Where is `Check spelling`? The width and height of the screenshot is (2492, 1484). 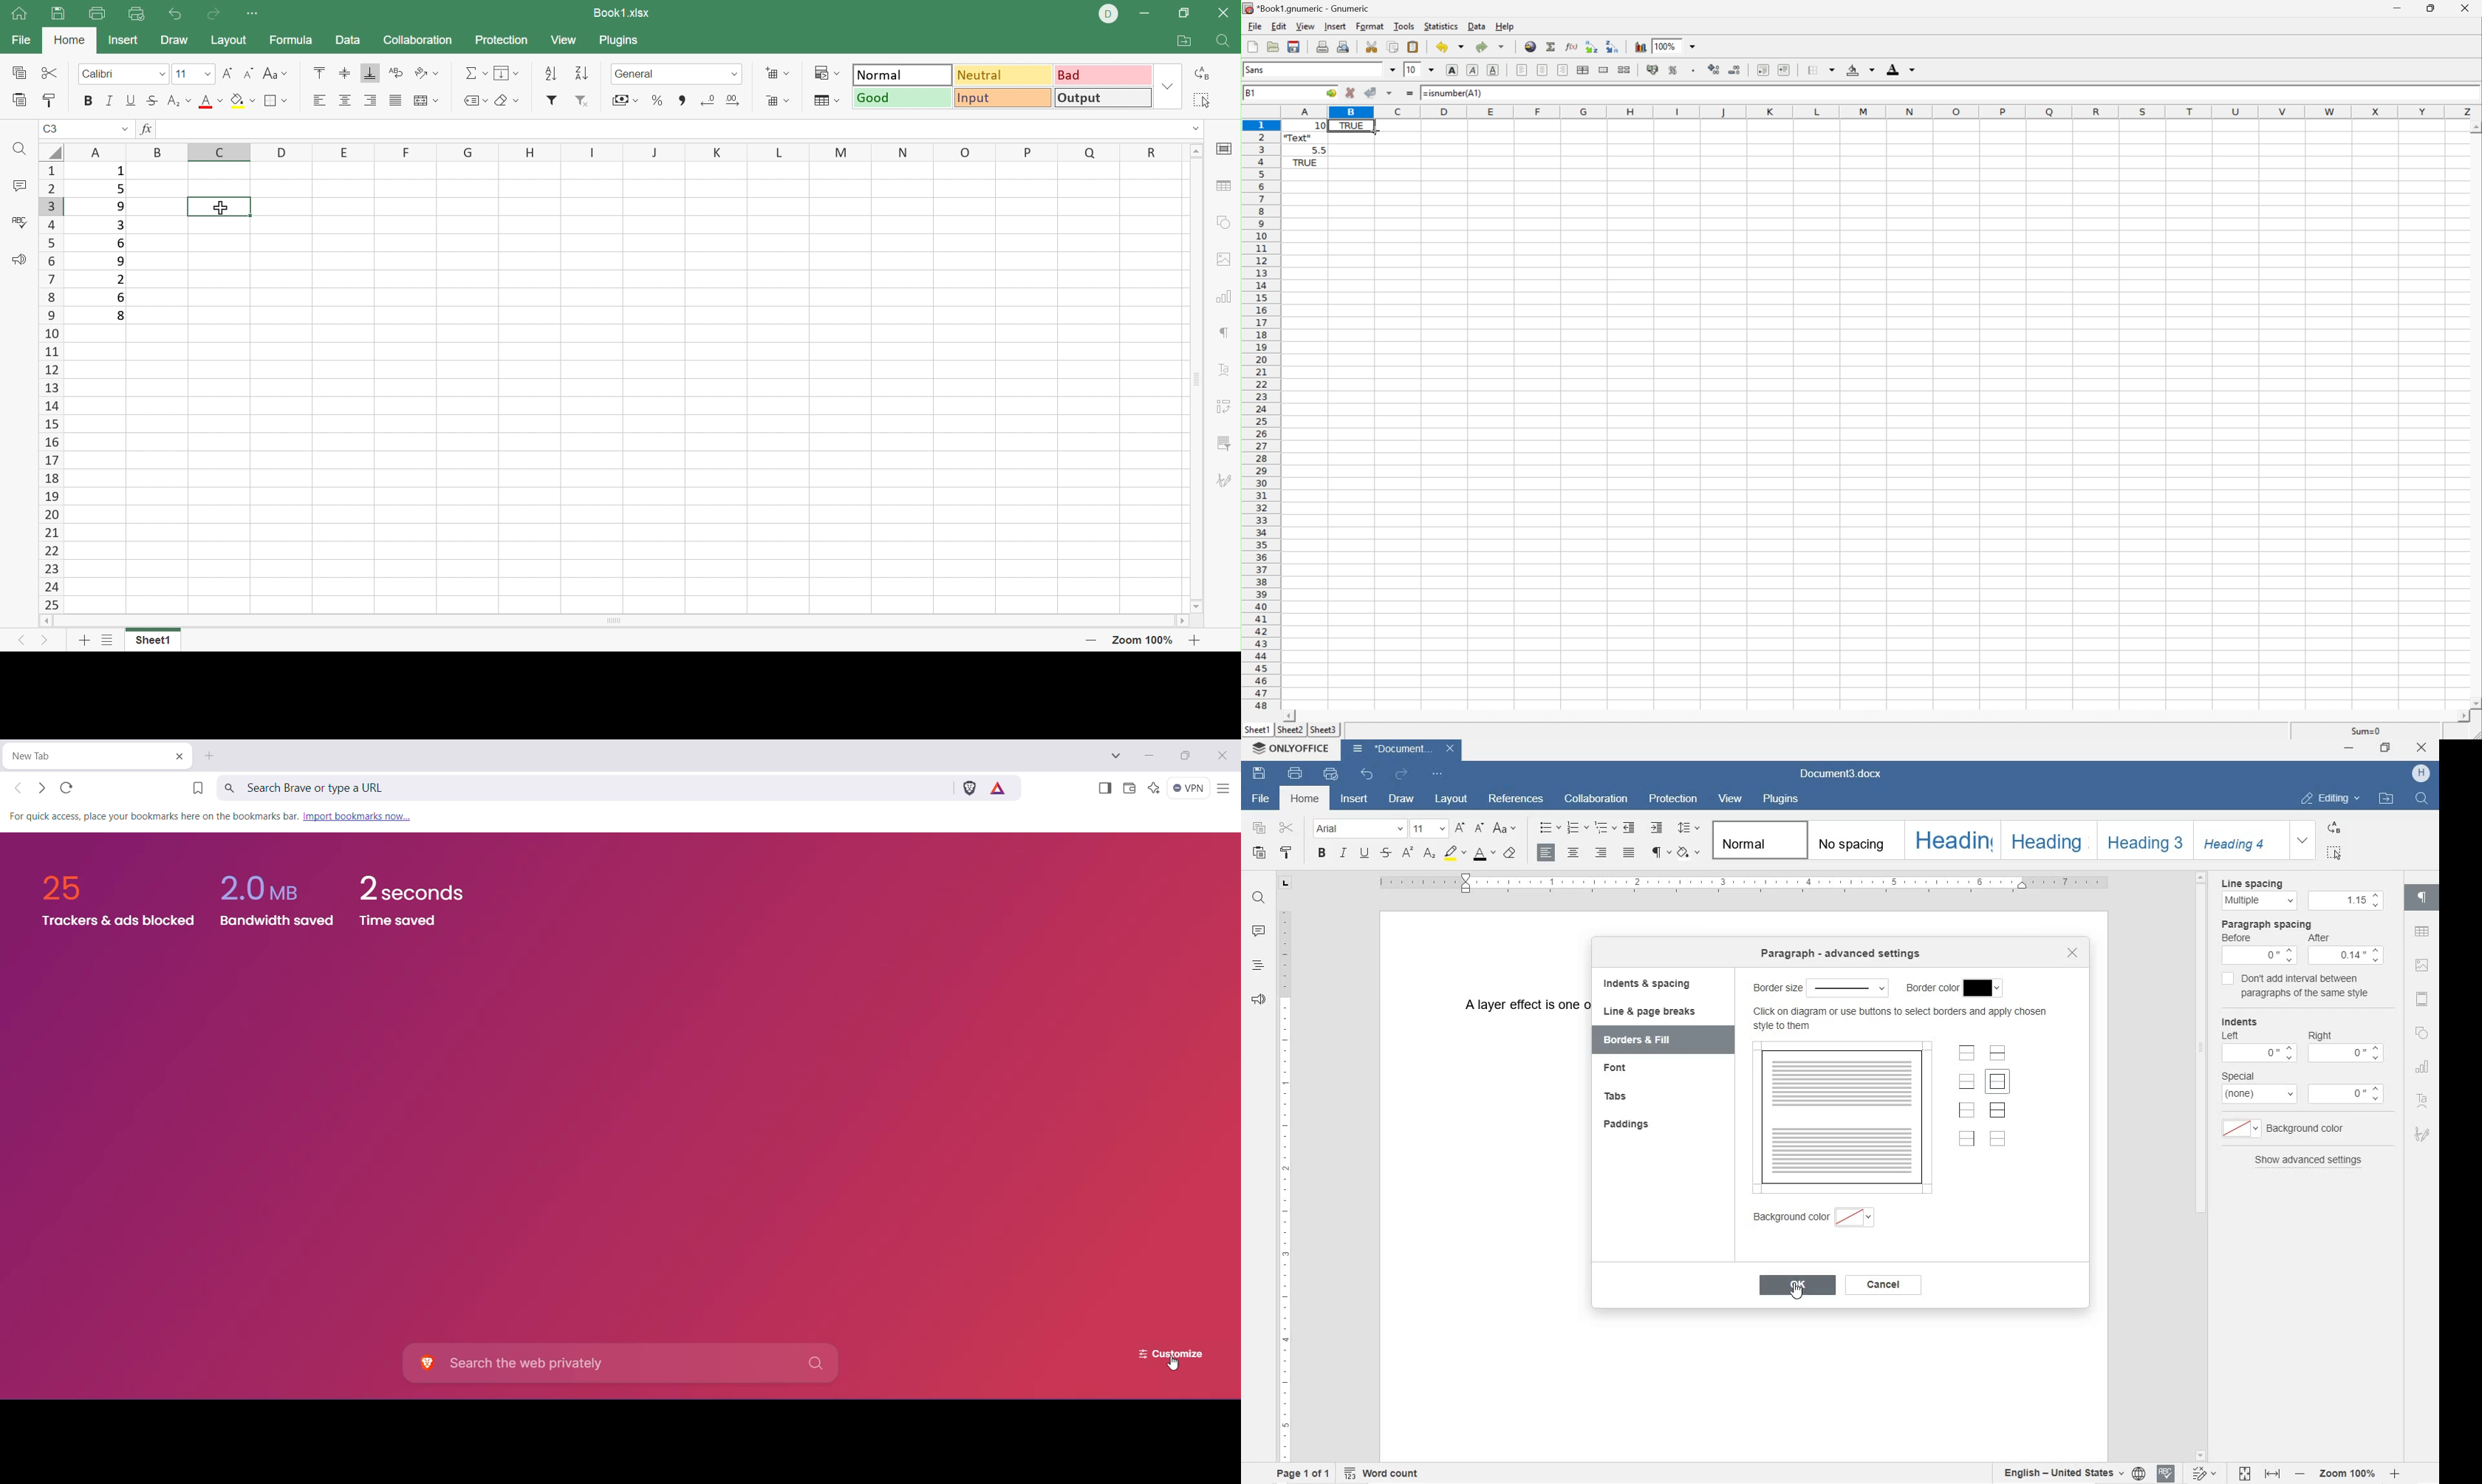
Check spelling is located at coordinates (20, 225).